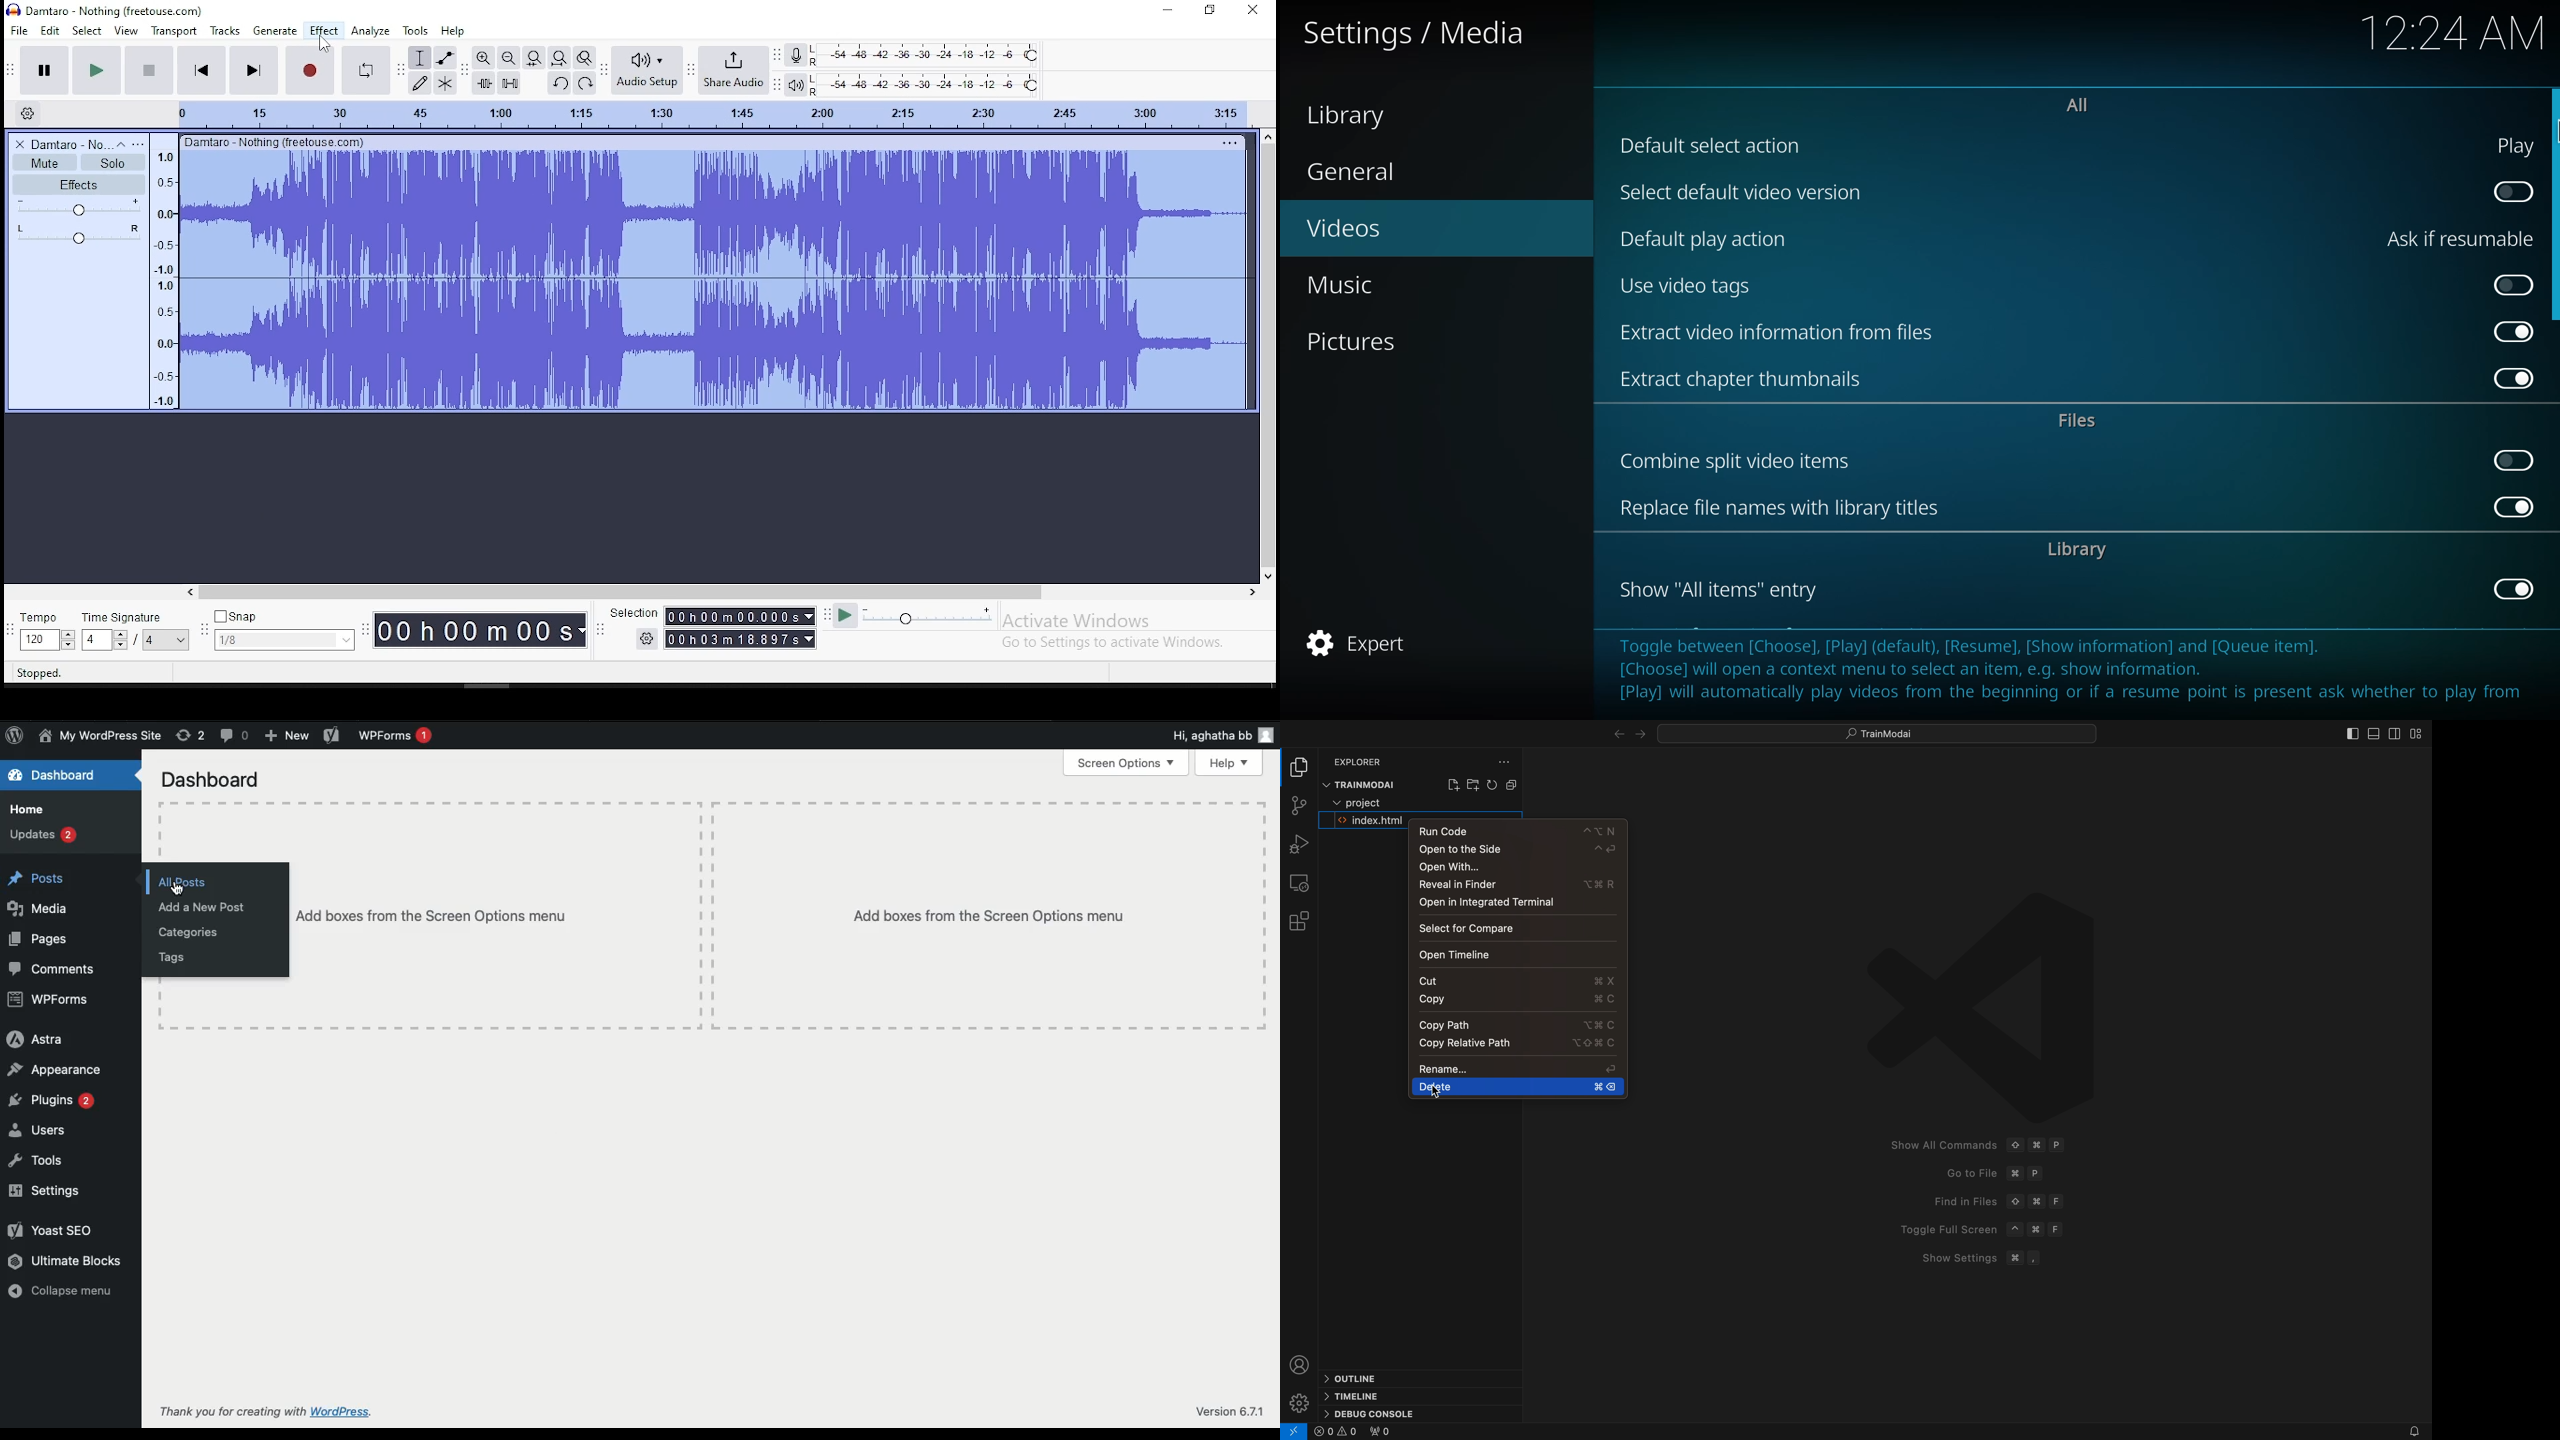 This screenshot has height=1456, width=2576. What do you see at coordinates (78, 233) in the screenshot?
I see `pan` at bounding box center [78, 233].